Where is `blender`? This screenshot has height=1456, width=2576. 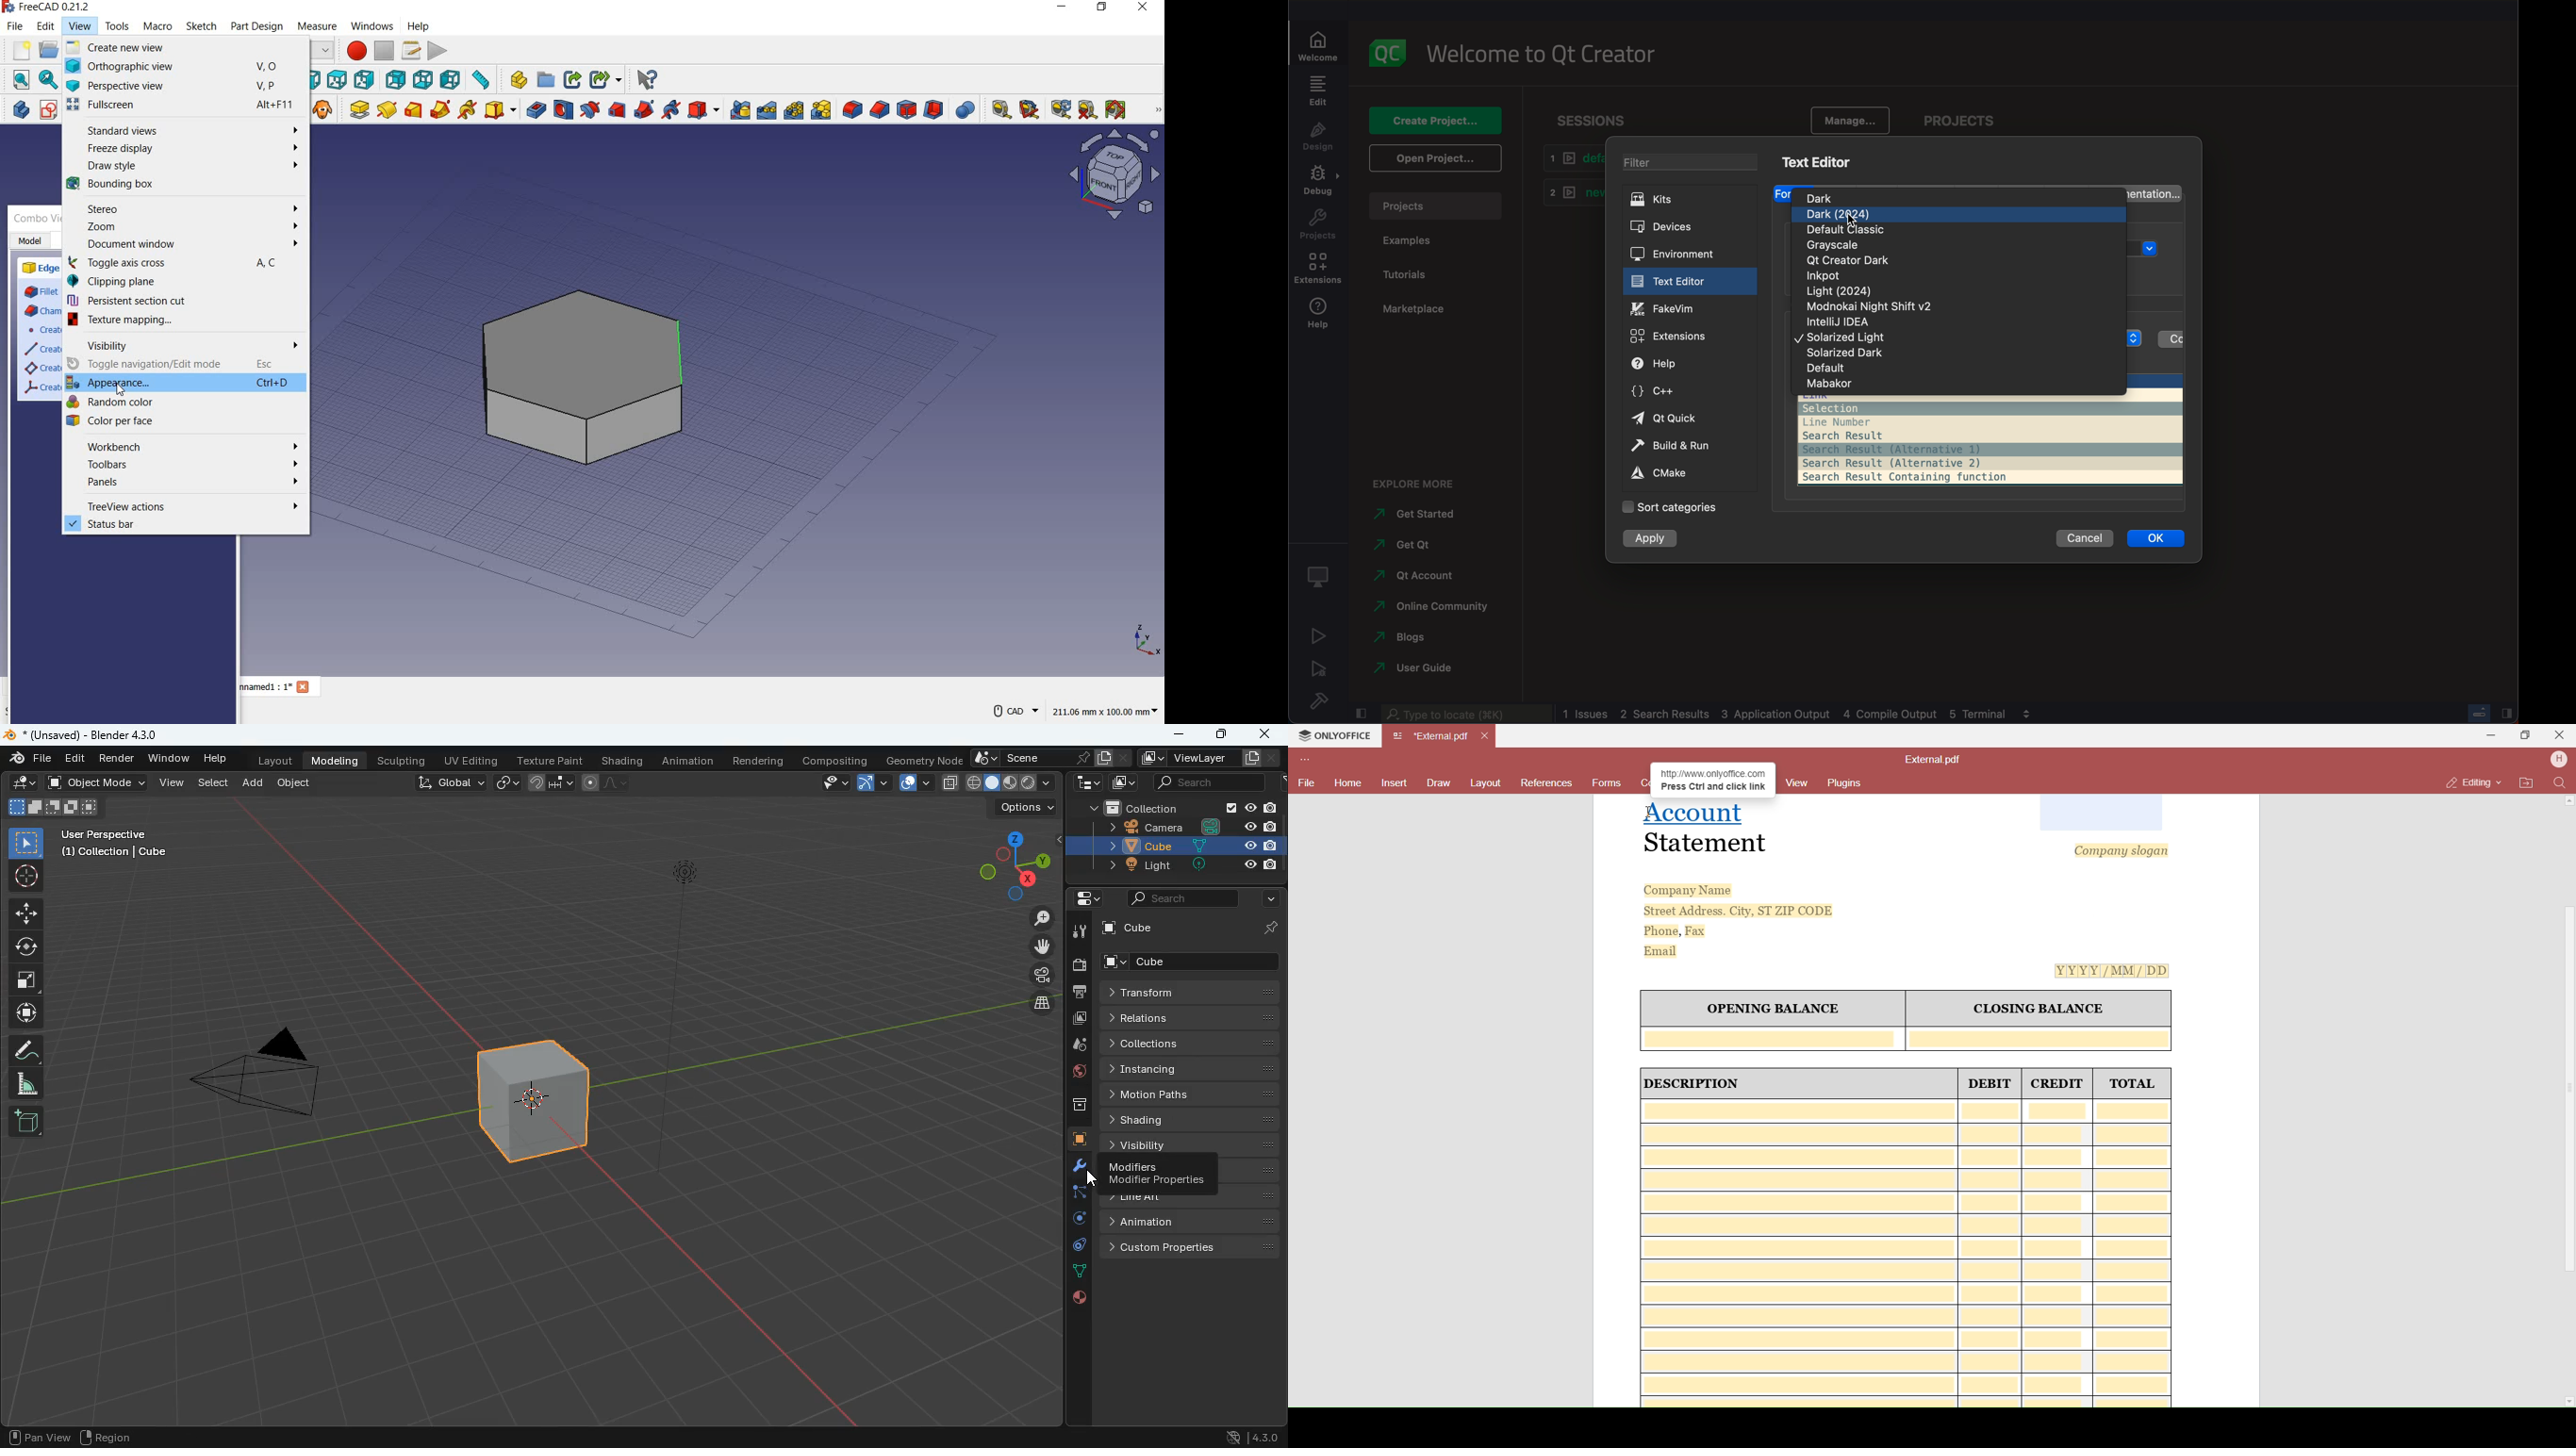 blender is located at coordinates (30, 758).